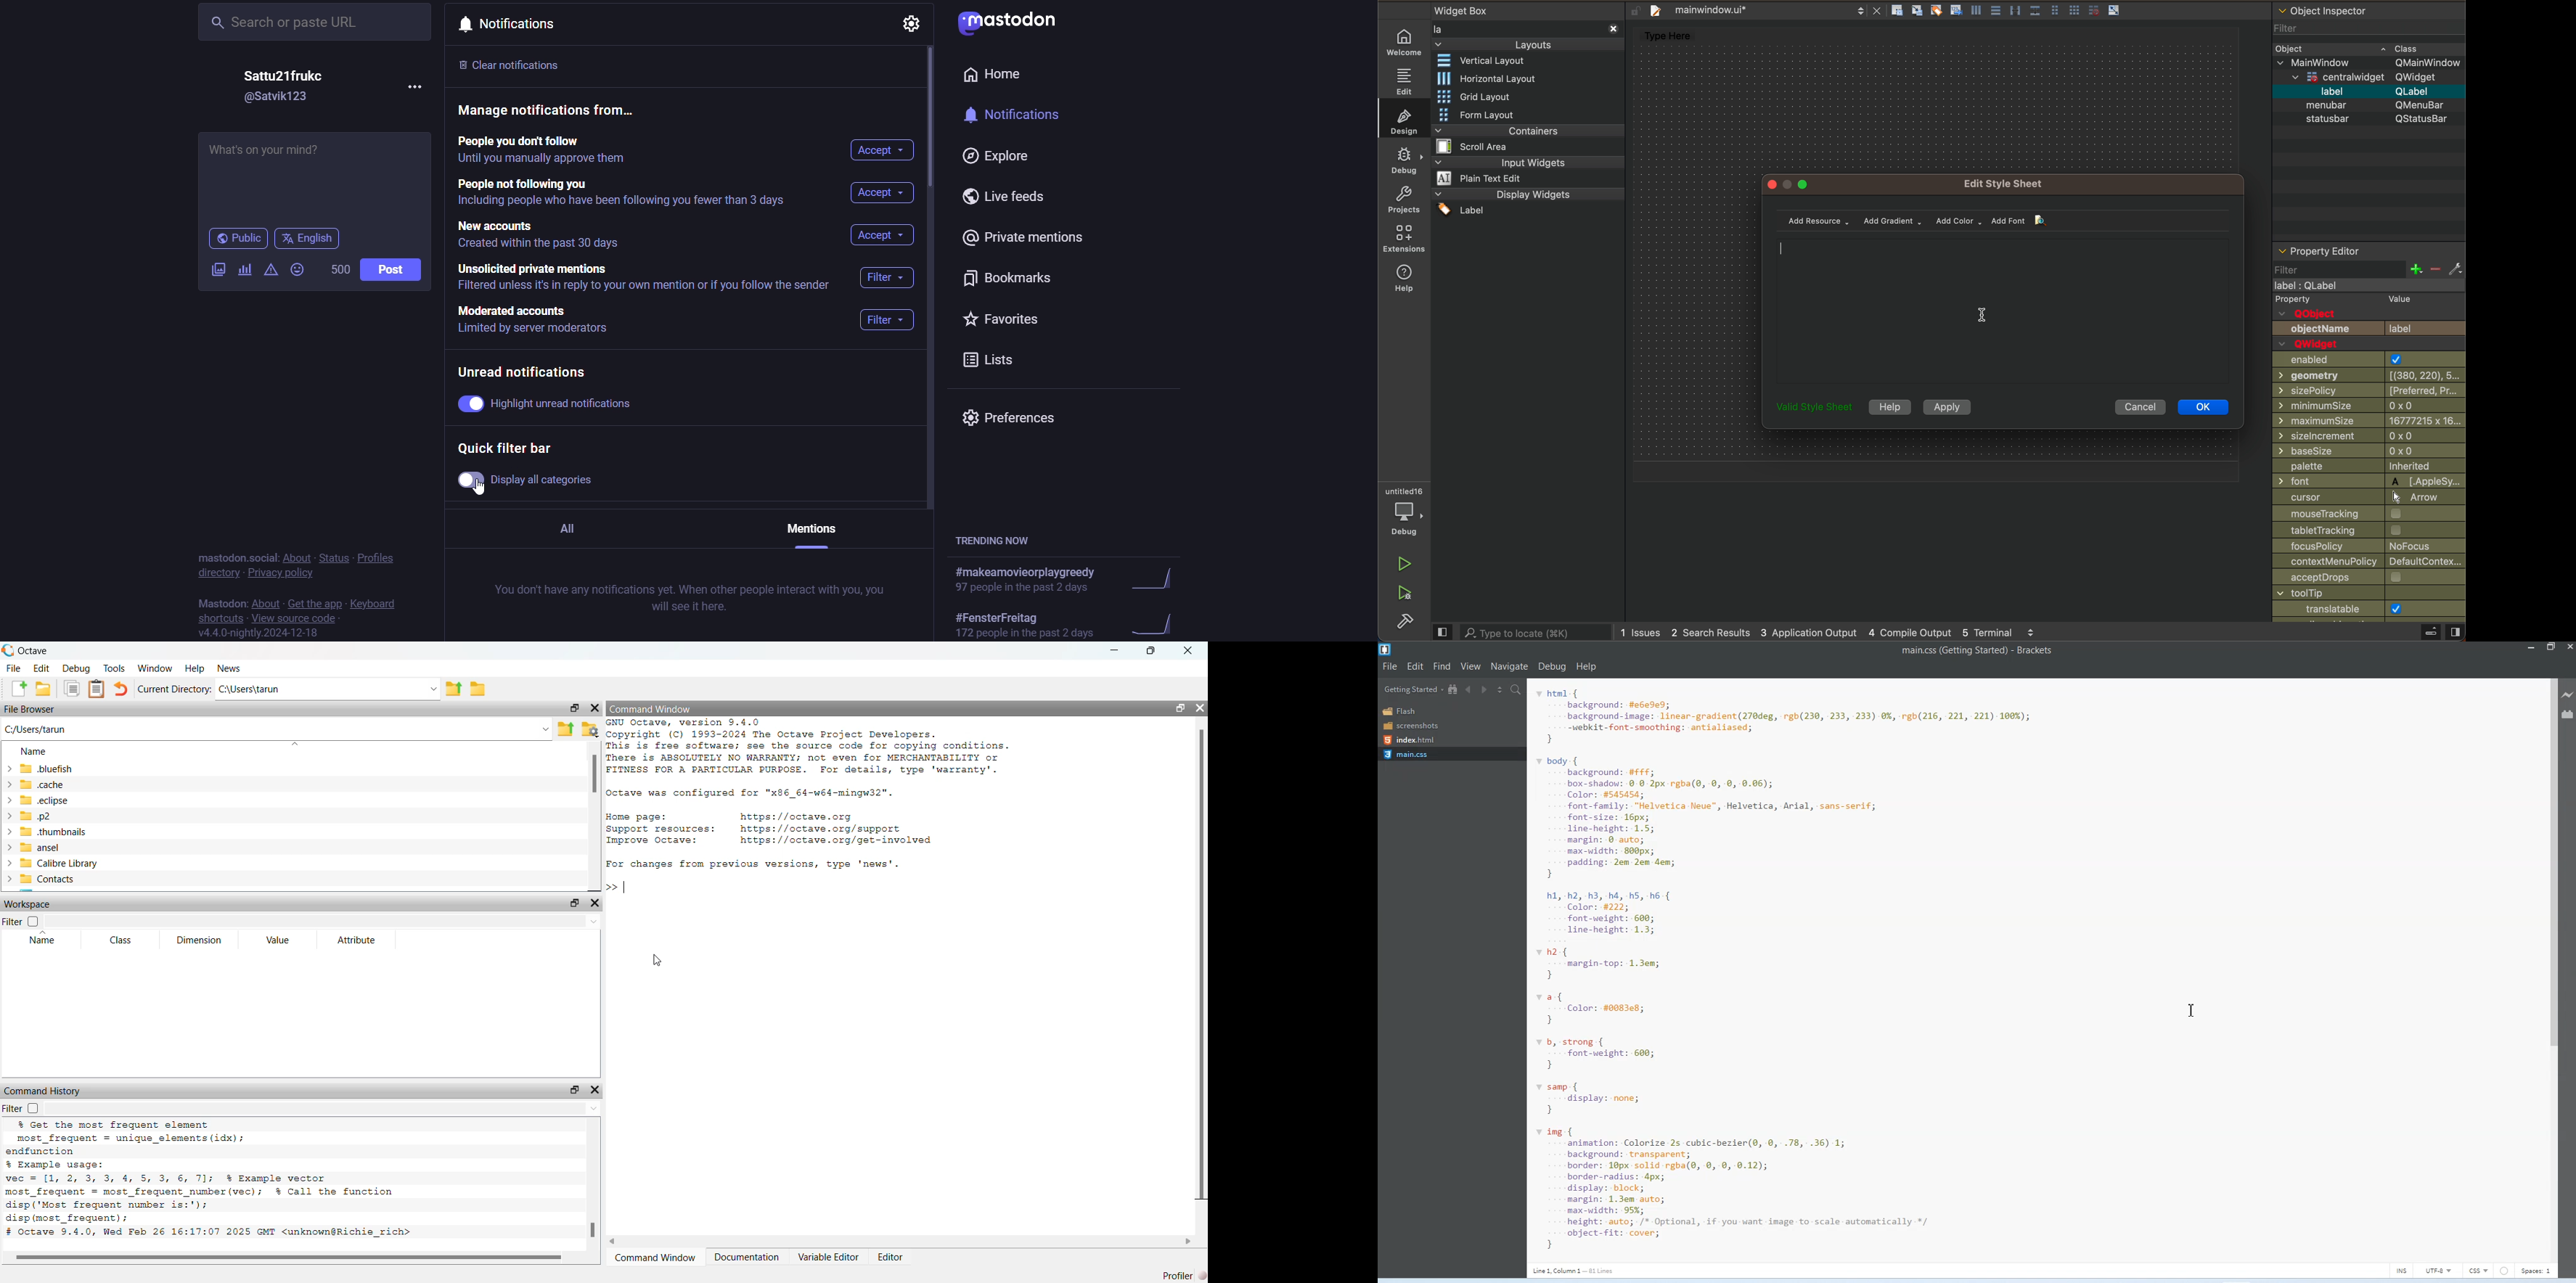  I want to click on TRENDING NOW, so click(994, 539).